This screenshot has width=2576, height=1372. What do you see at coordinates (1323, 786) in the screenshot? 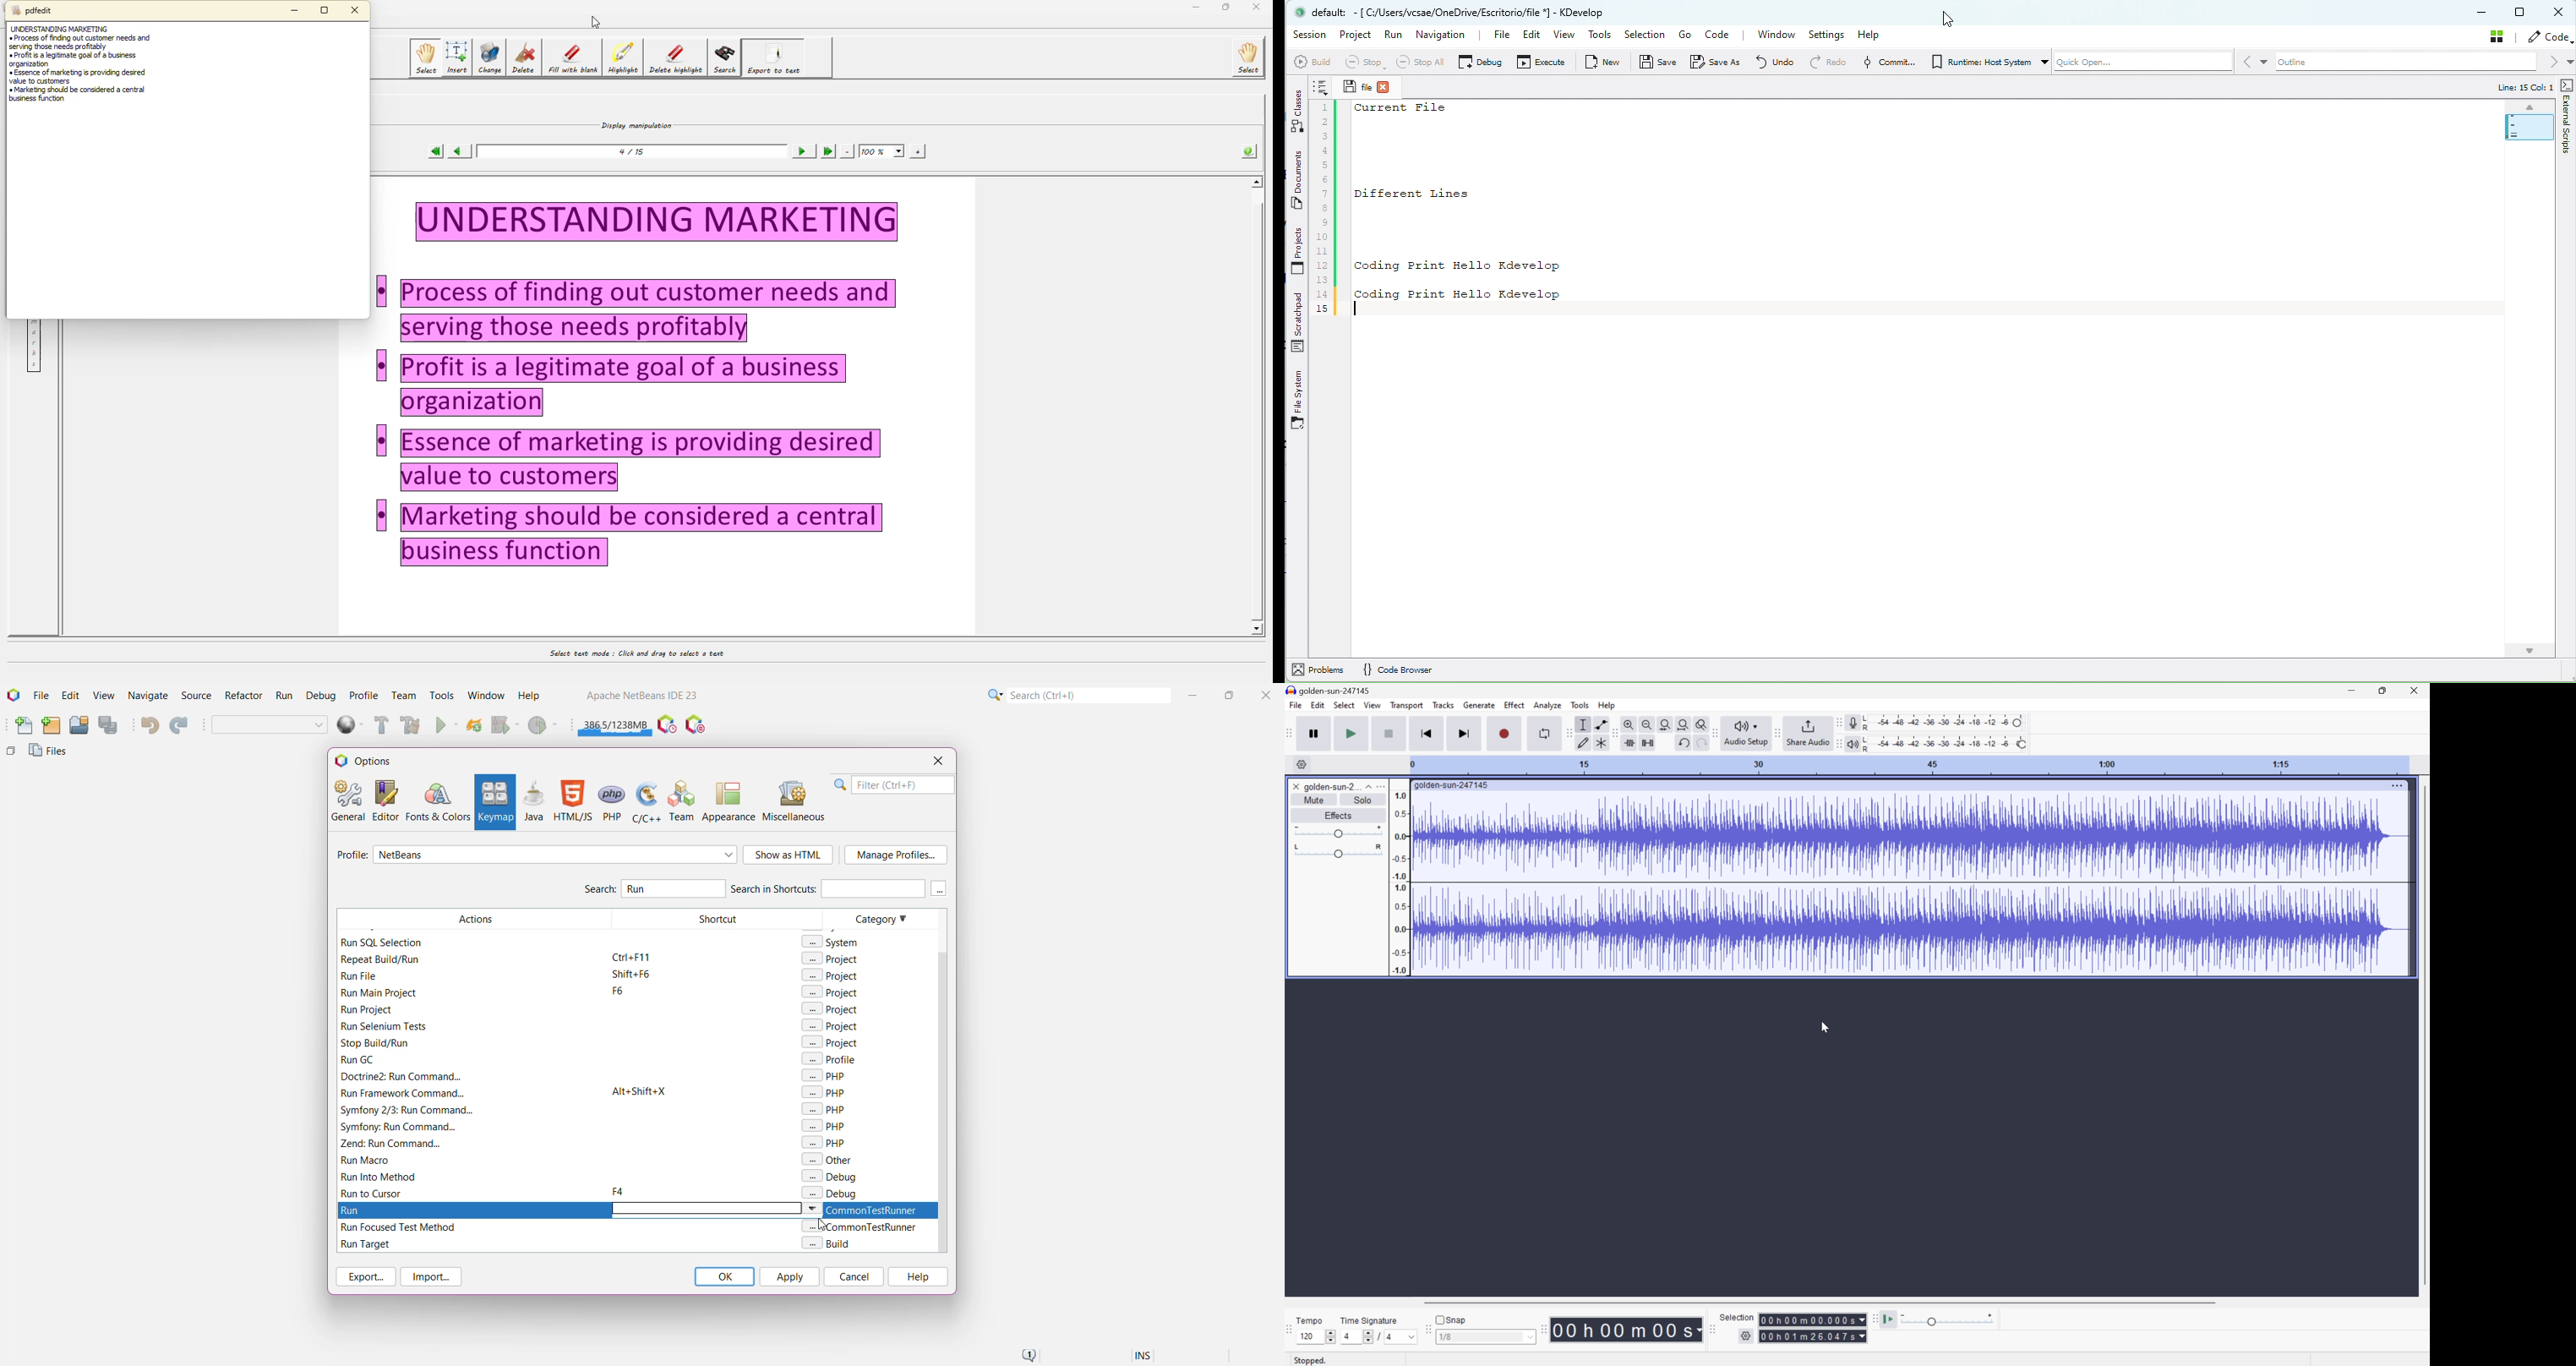
I see `golden-sun` at bounding box center [1323, 786].